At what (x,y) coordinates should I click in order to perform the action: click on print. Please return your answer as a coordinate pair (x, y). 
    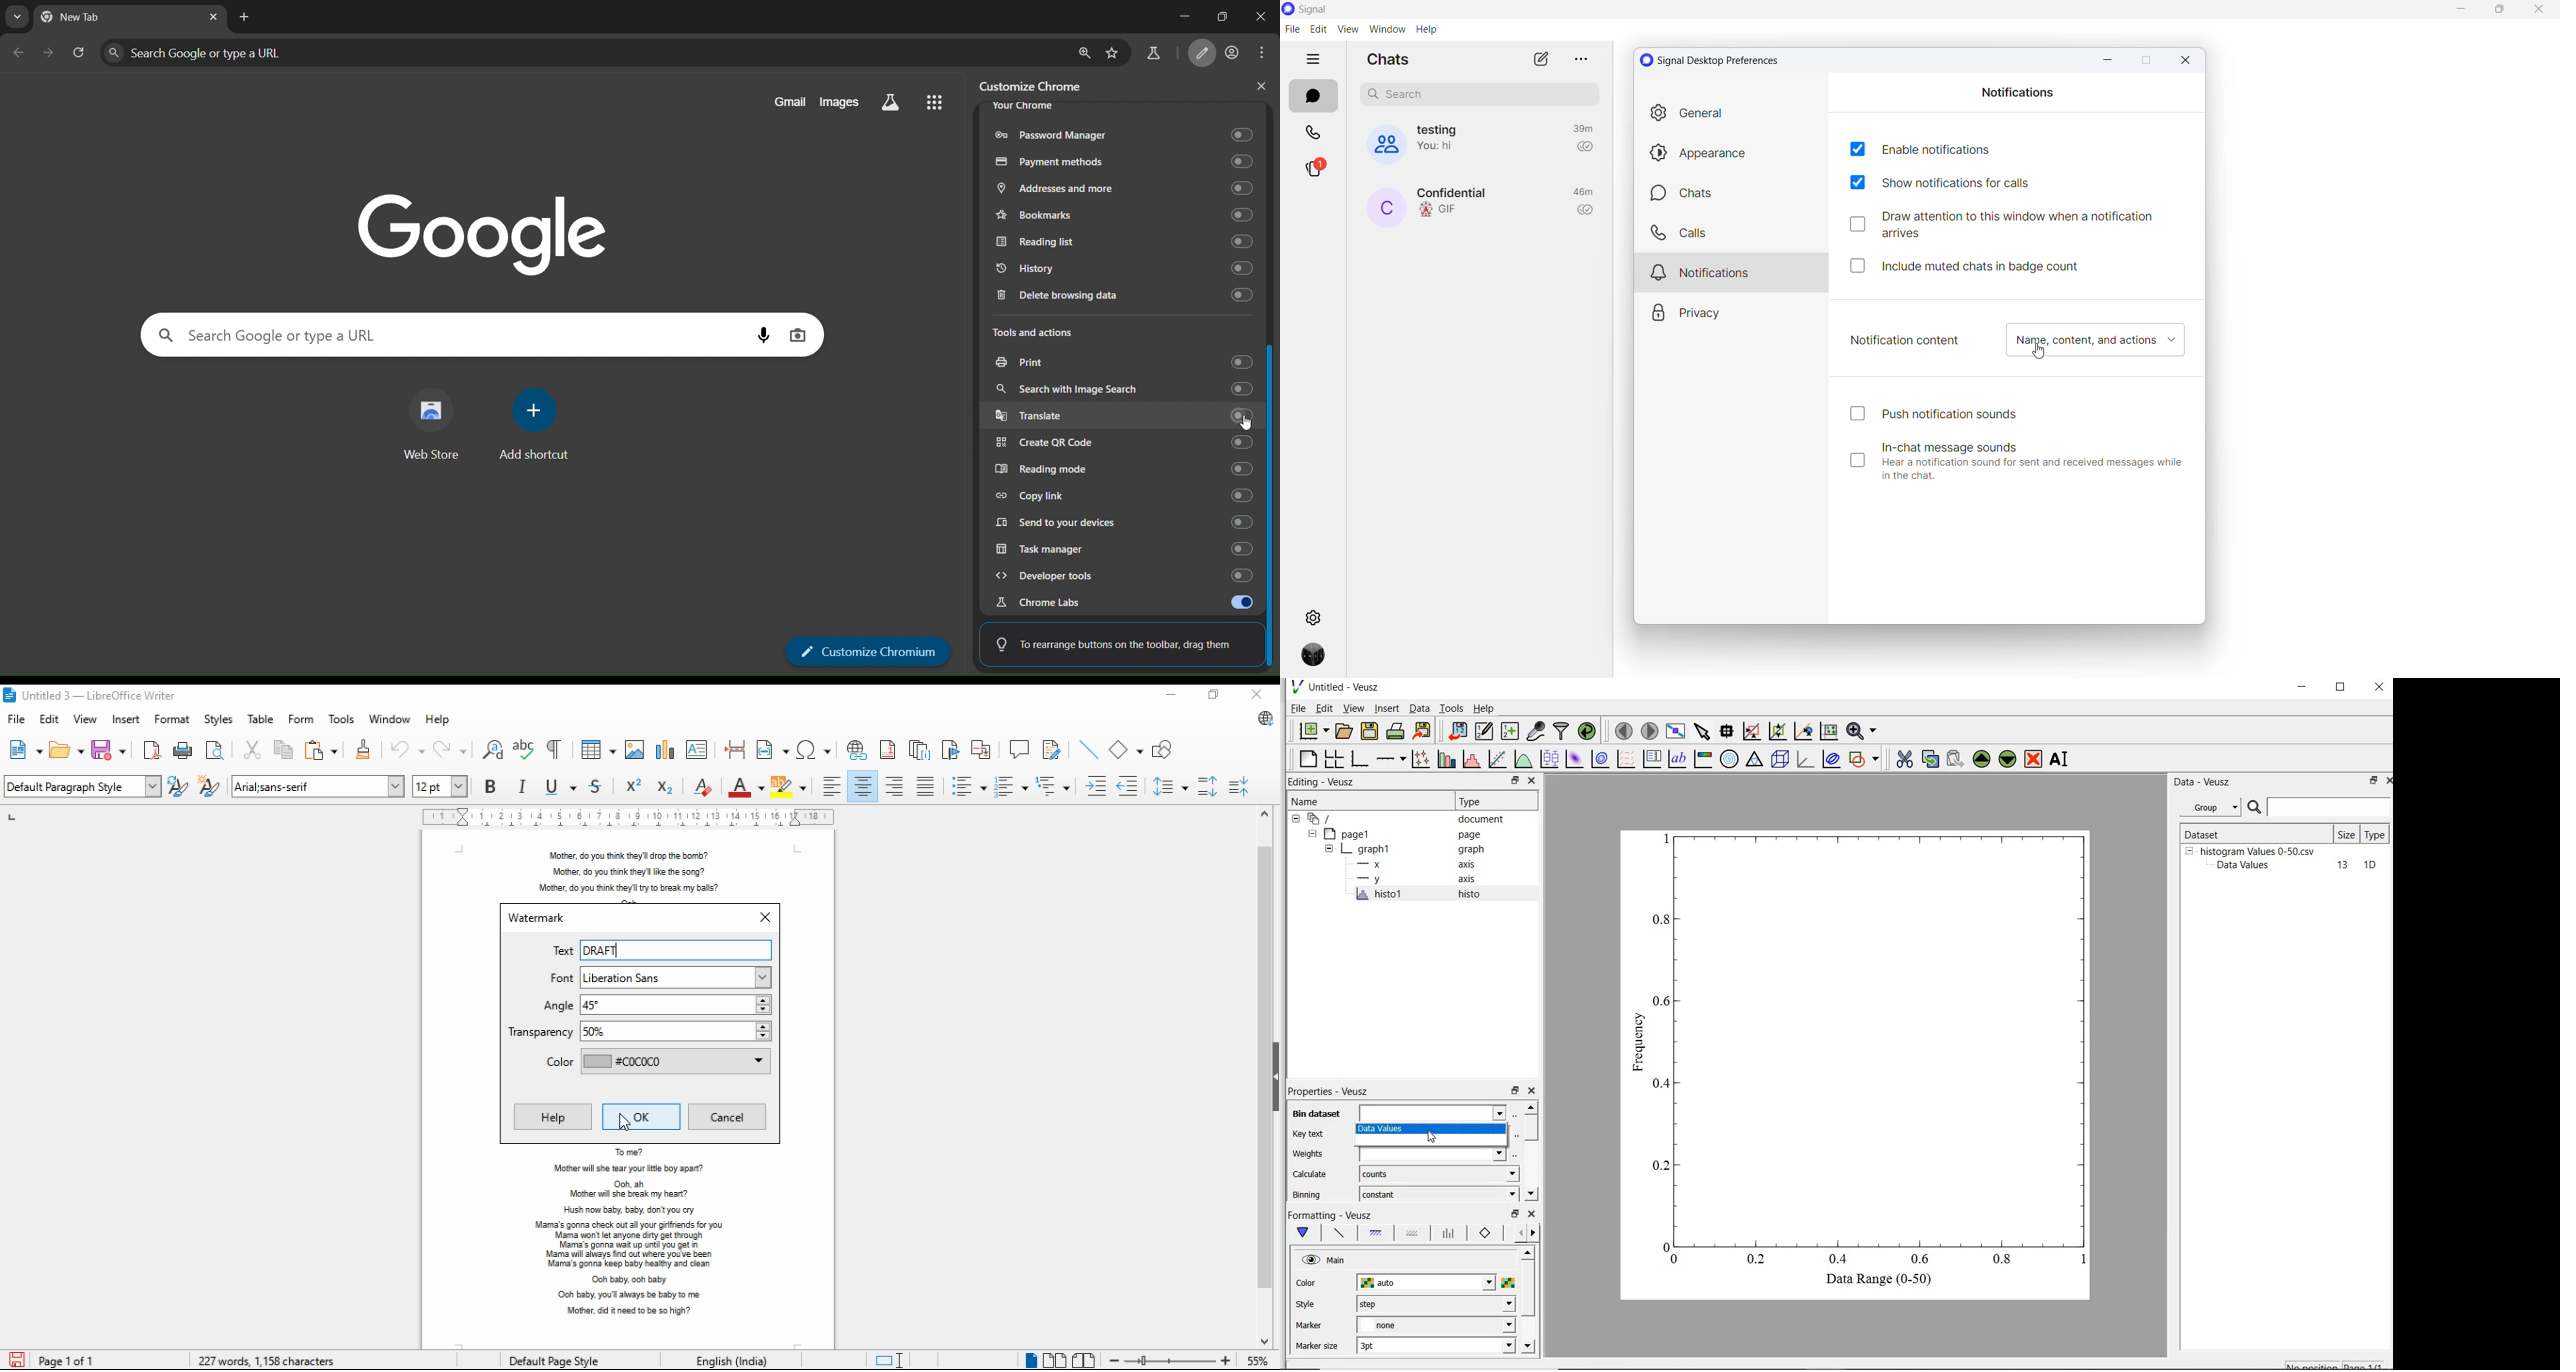
    Looking at the image, I should click on (185, 750).